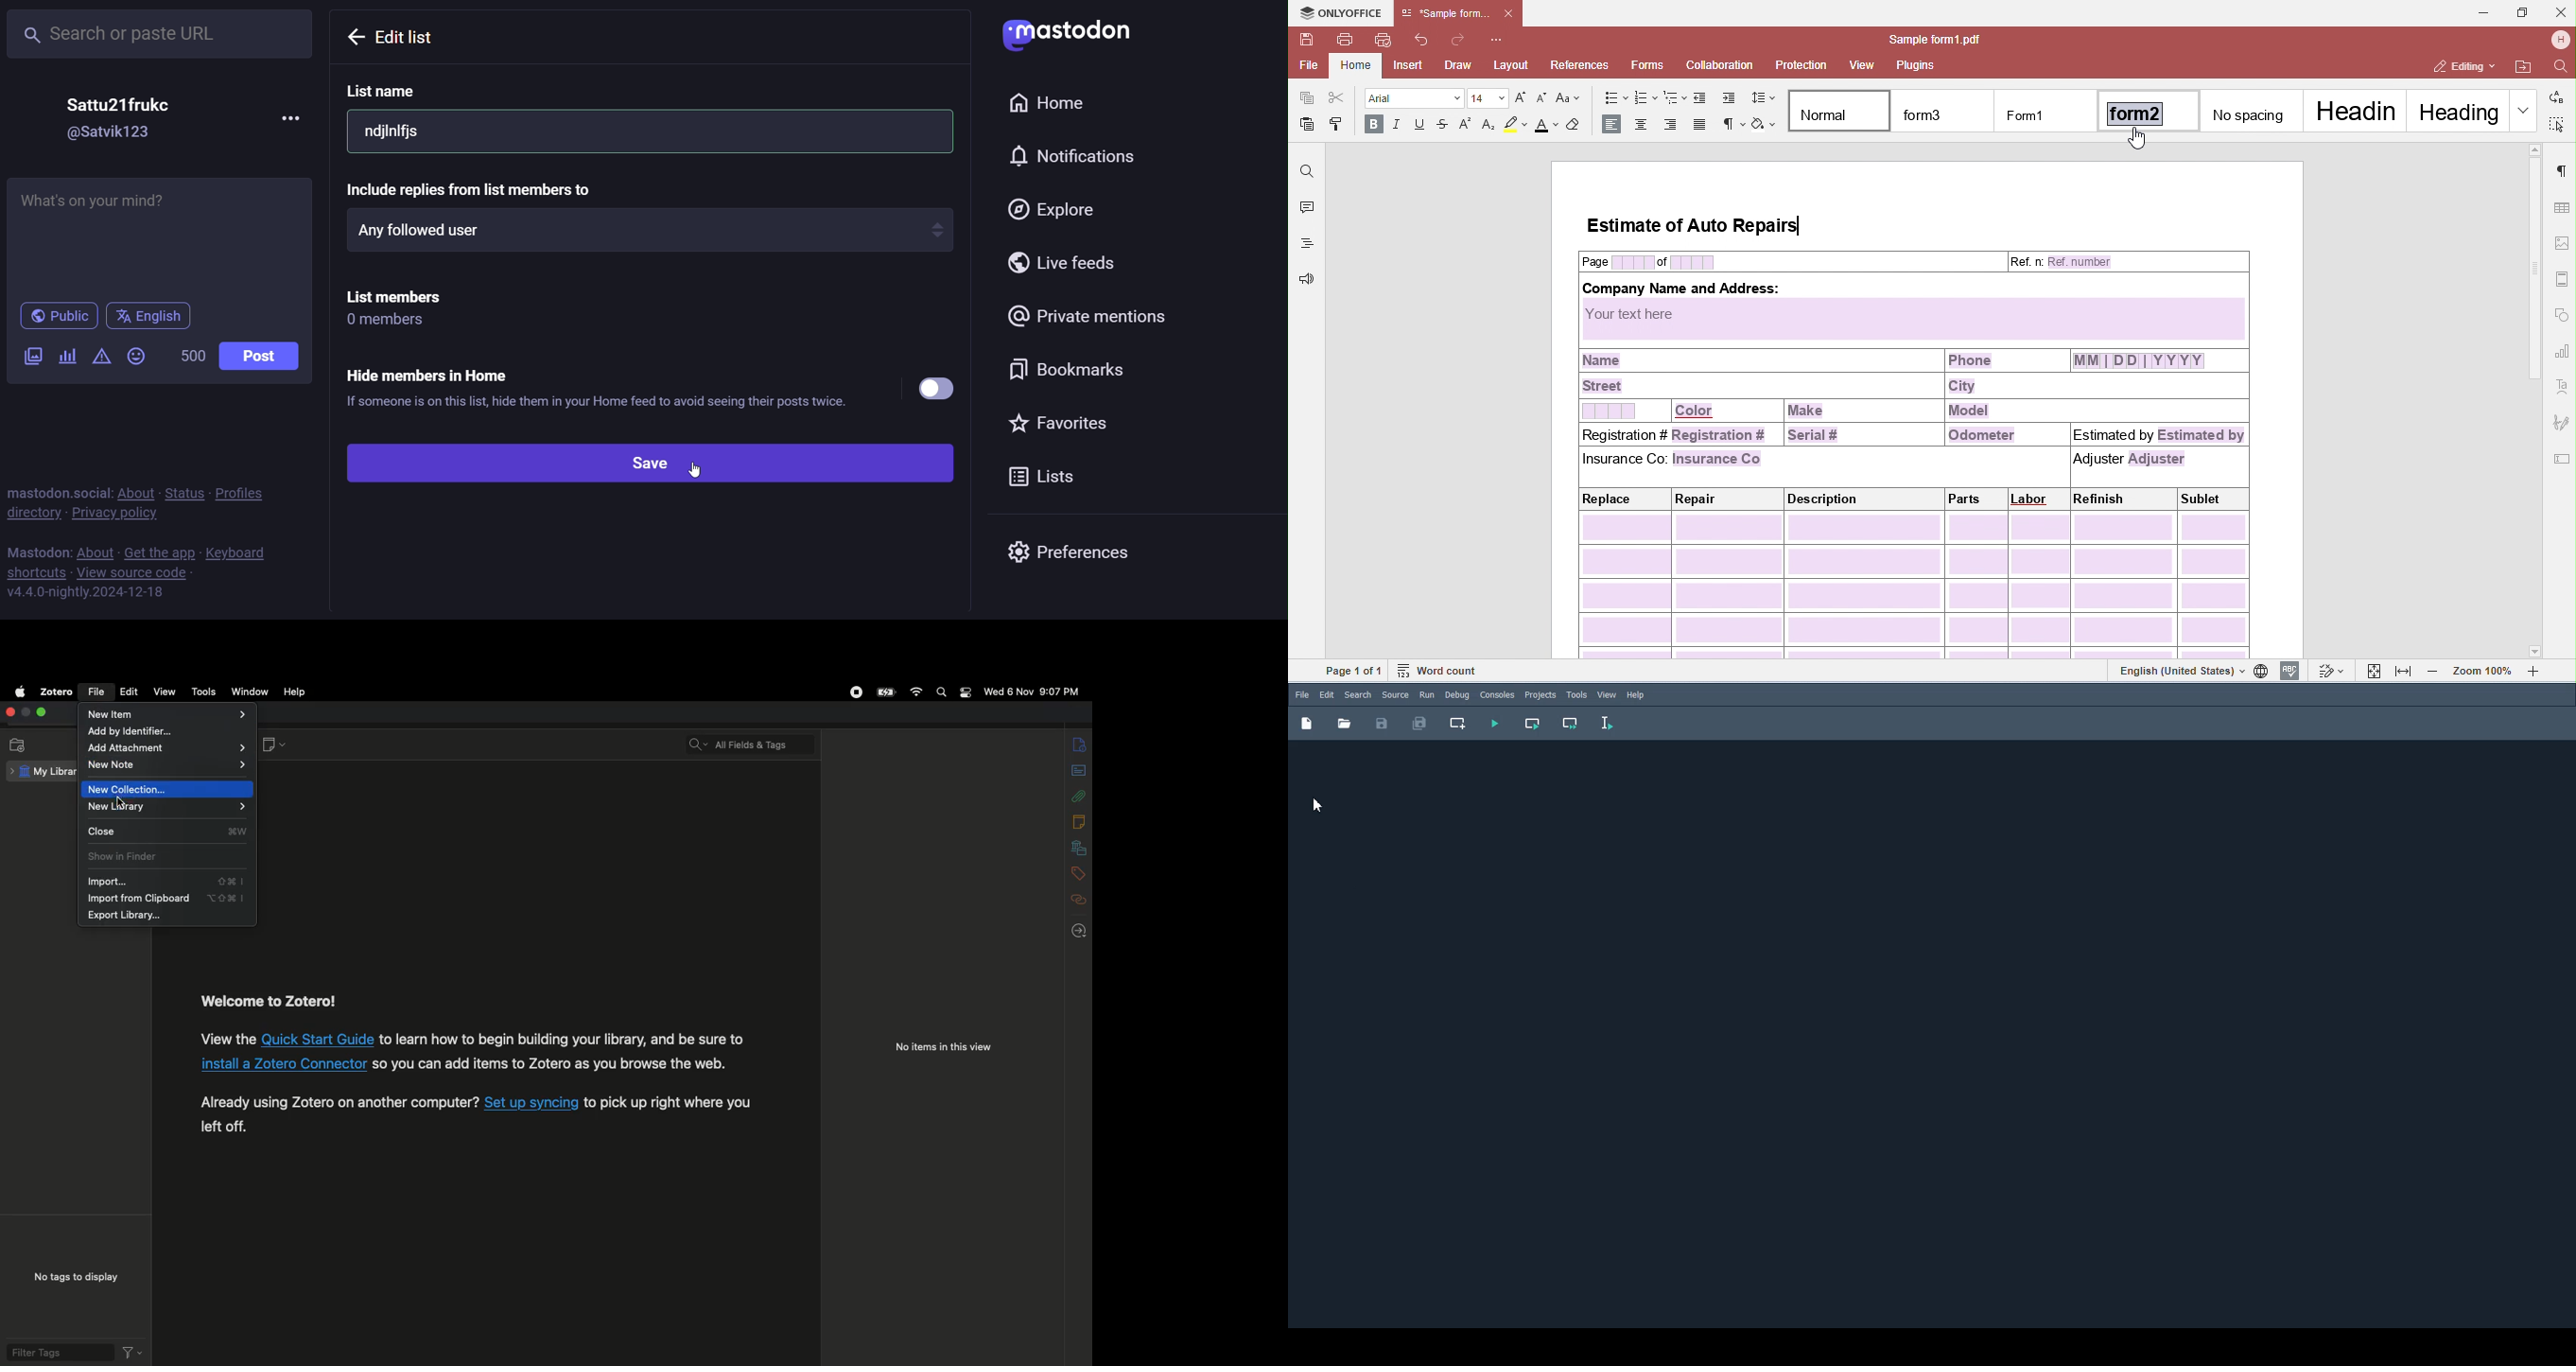 This screenshot has width=2576, height=1372. Describe the element at coordinates (1637, 695) in the screenshot. I see `Help` at that location.